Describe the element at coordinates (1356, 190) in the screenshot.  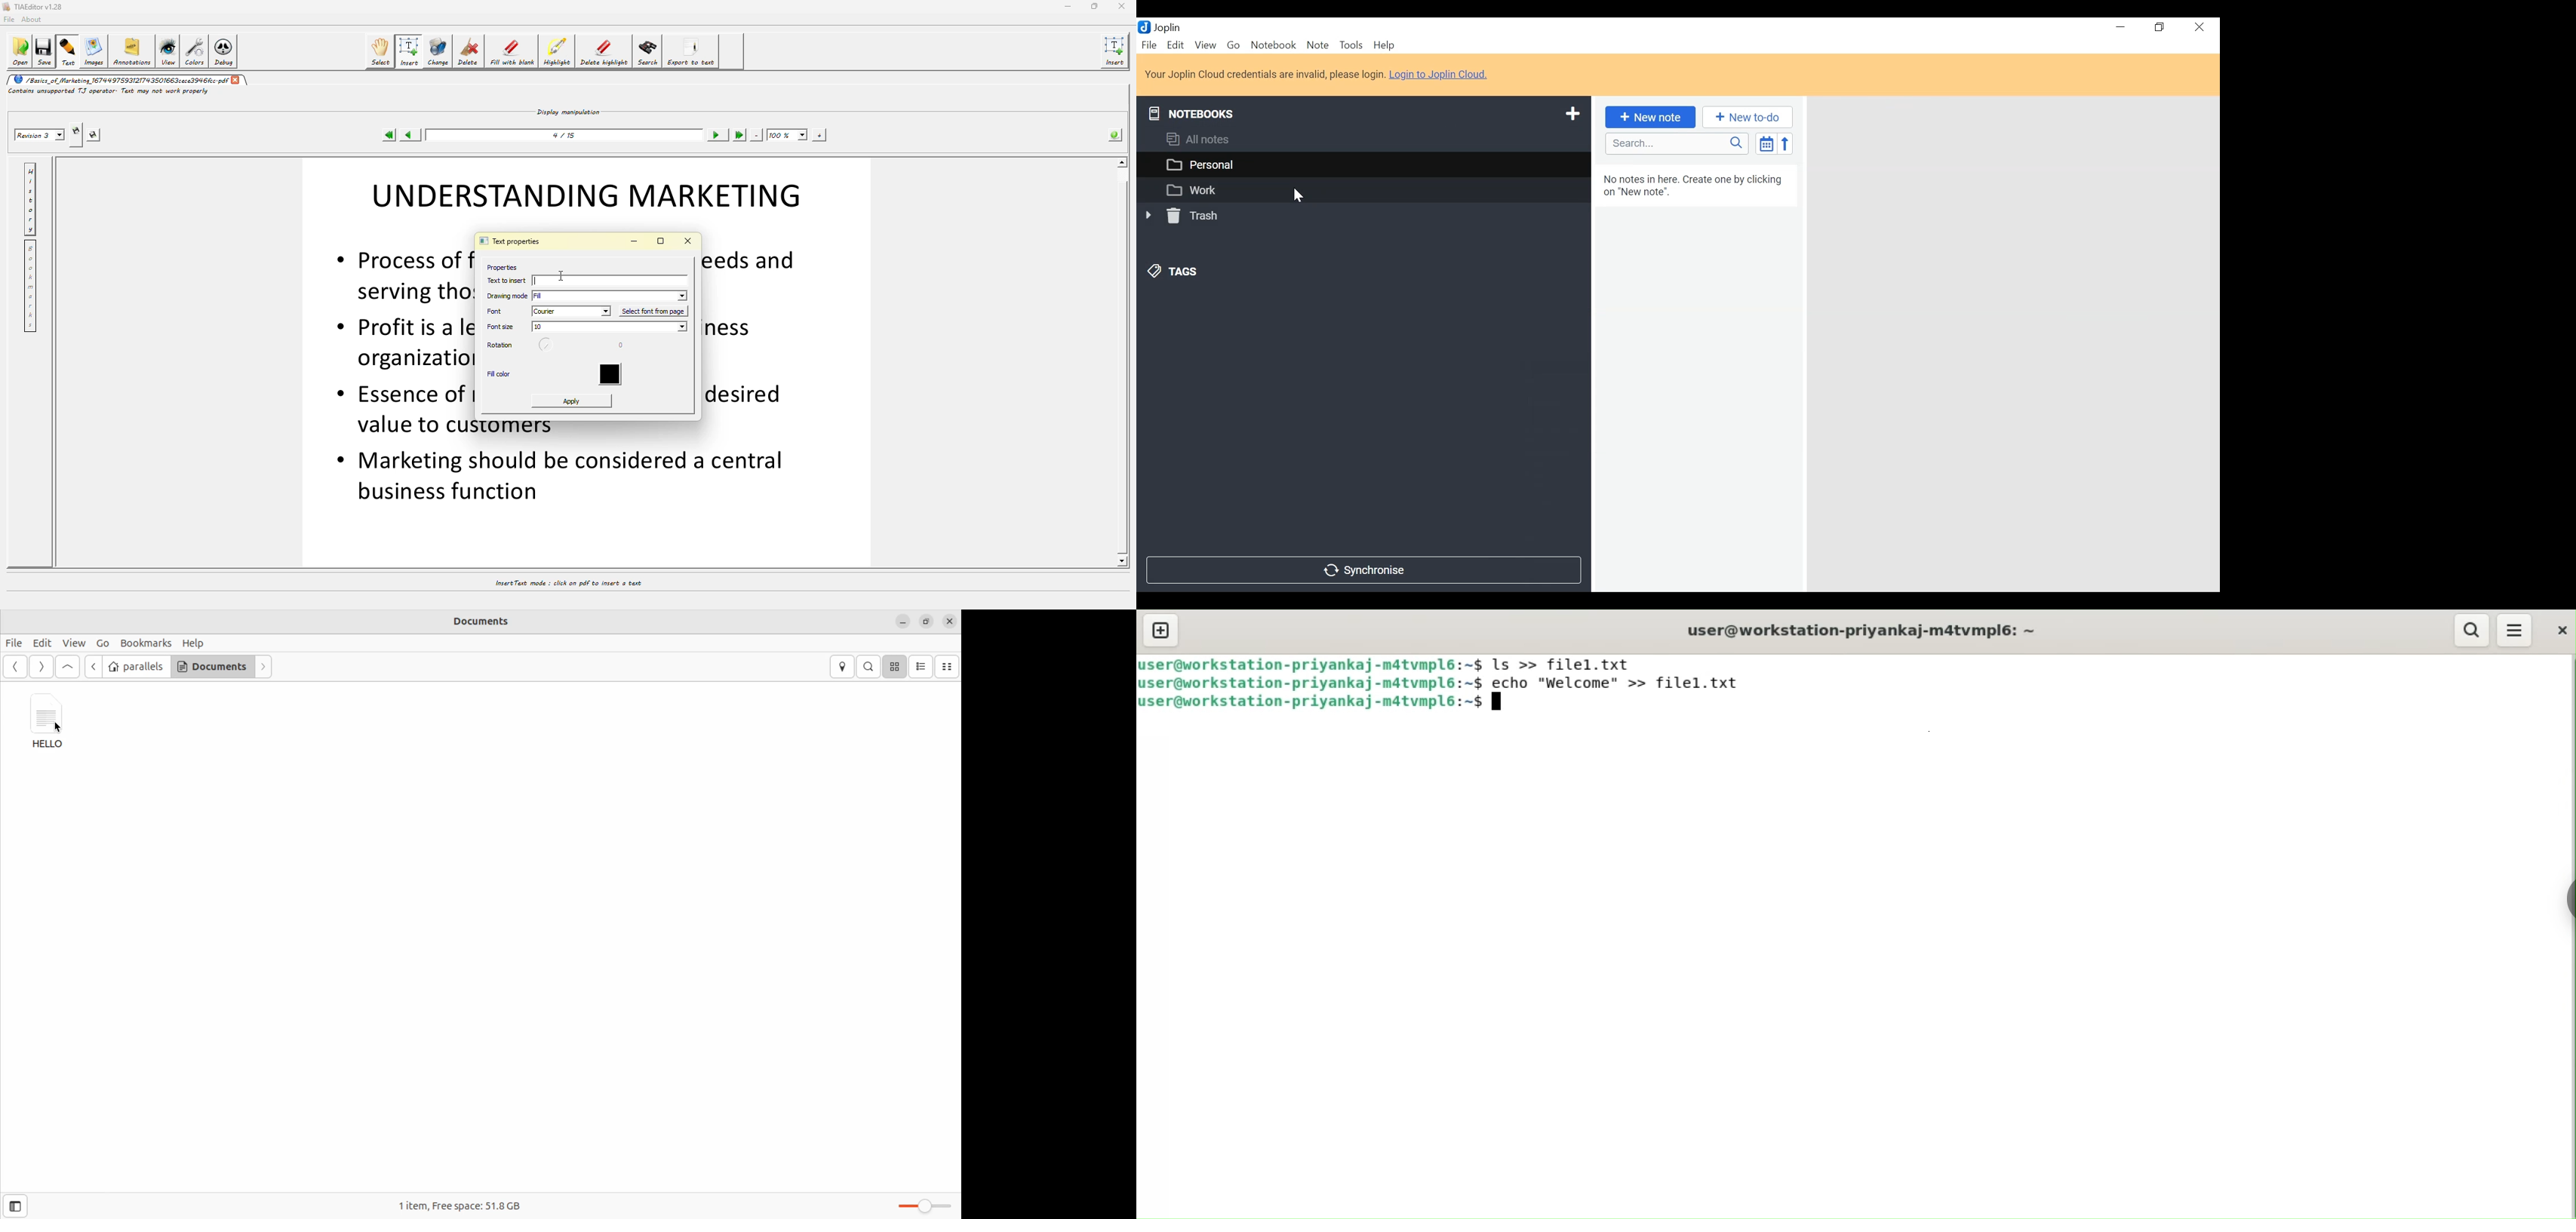
I see `Work` at that location.